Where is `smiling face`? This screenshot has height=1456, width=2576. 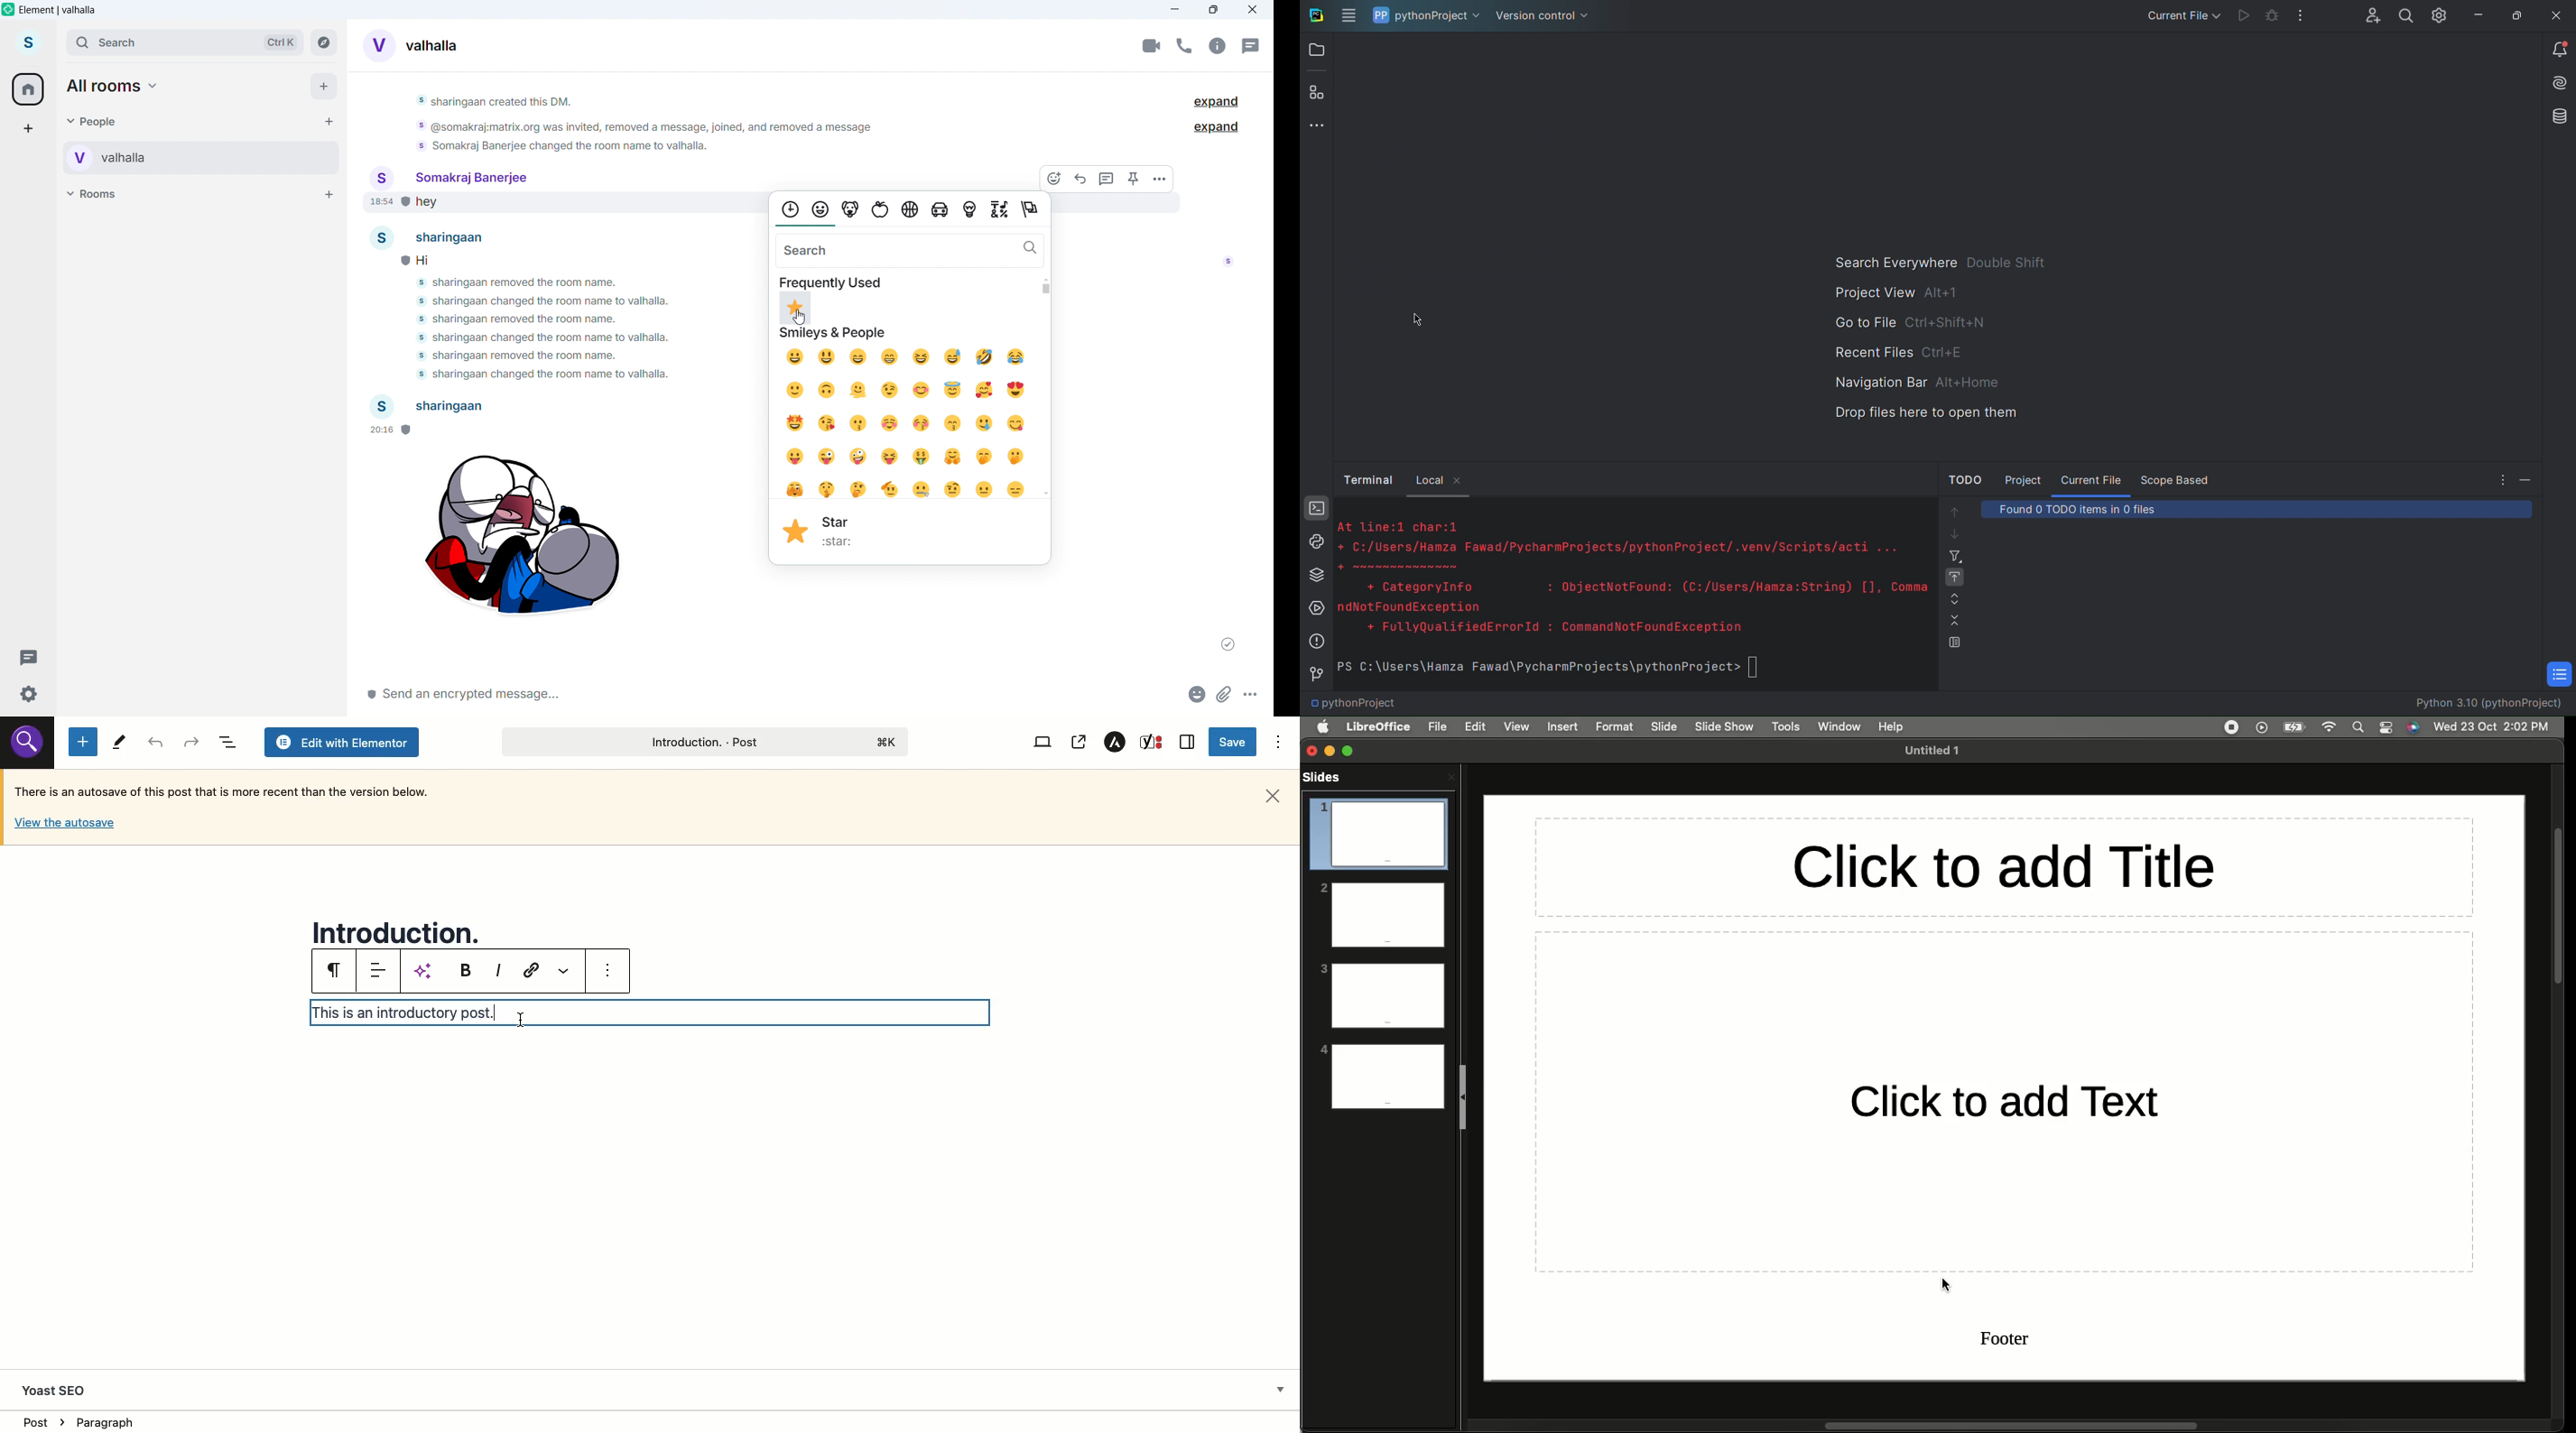 smiling face is located at coordinates (893, 425).